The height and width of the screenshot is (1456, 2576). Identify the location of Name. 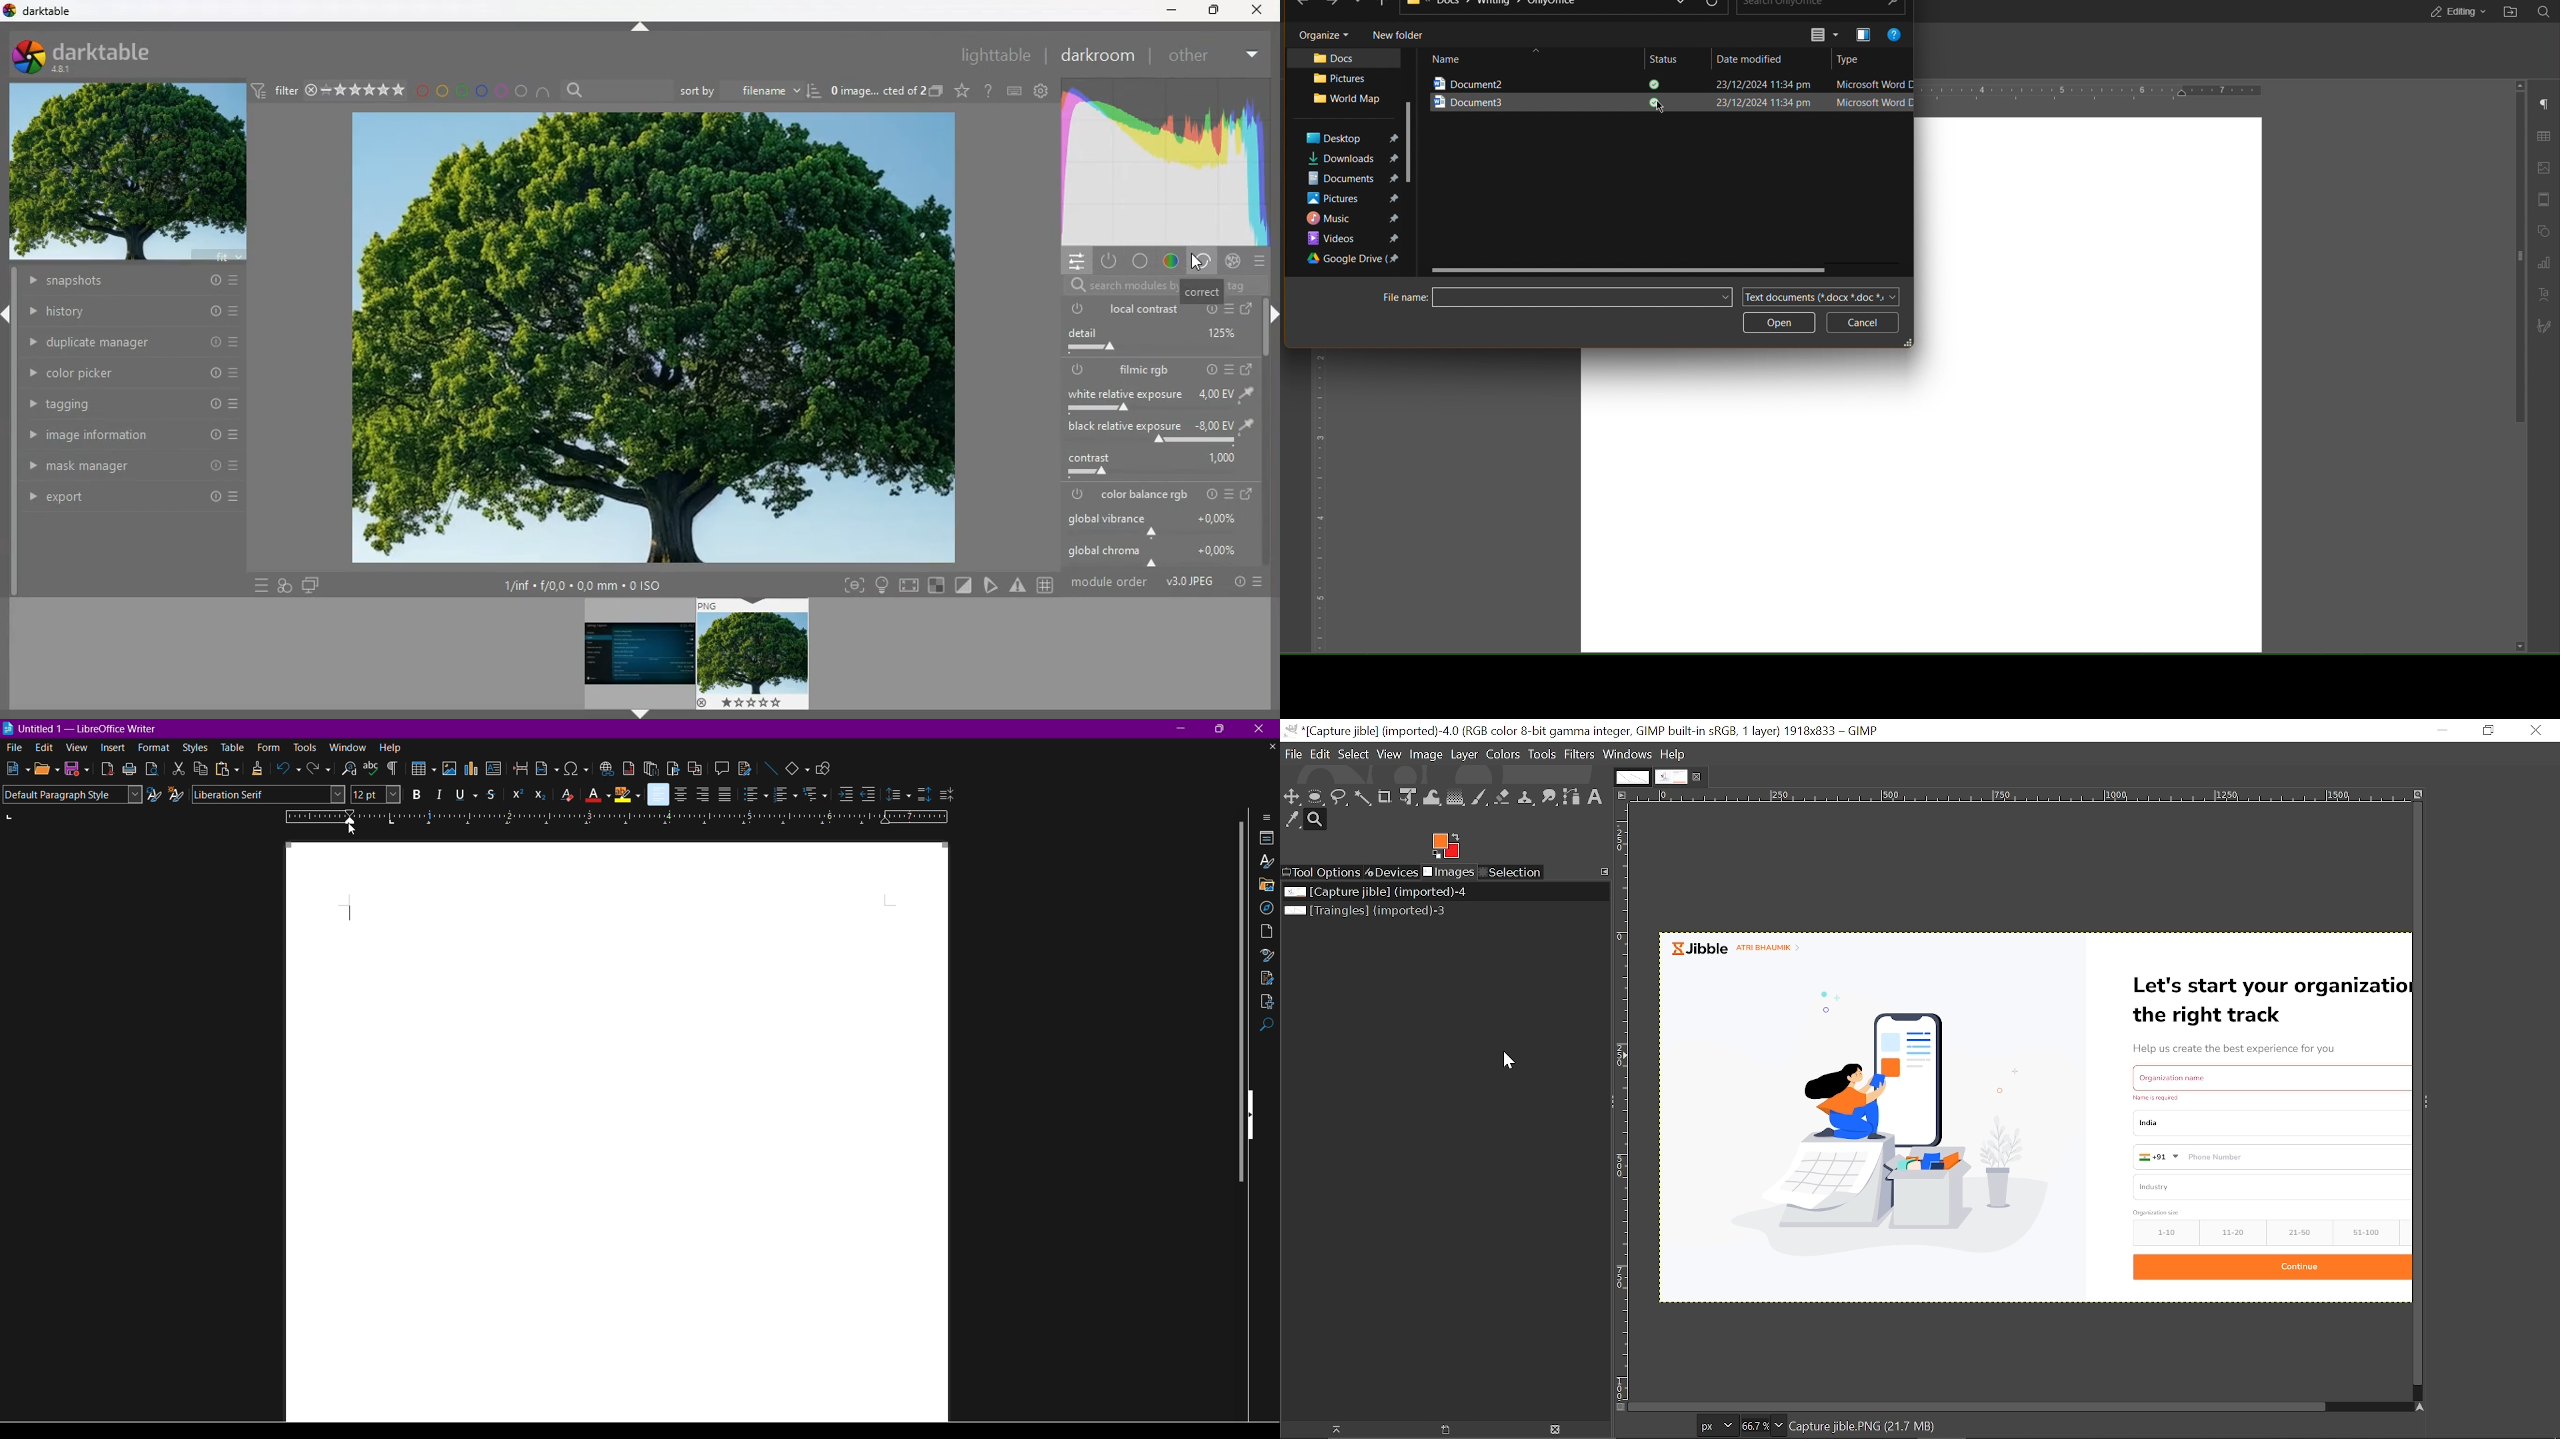
(1450, 59).